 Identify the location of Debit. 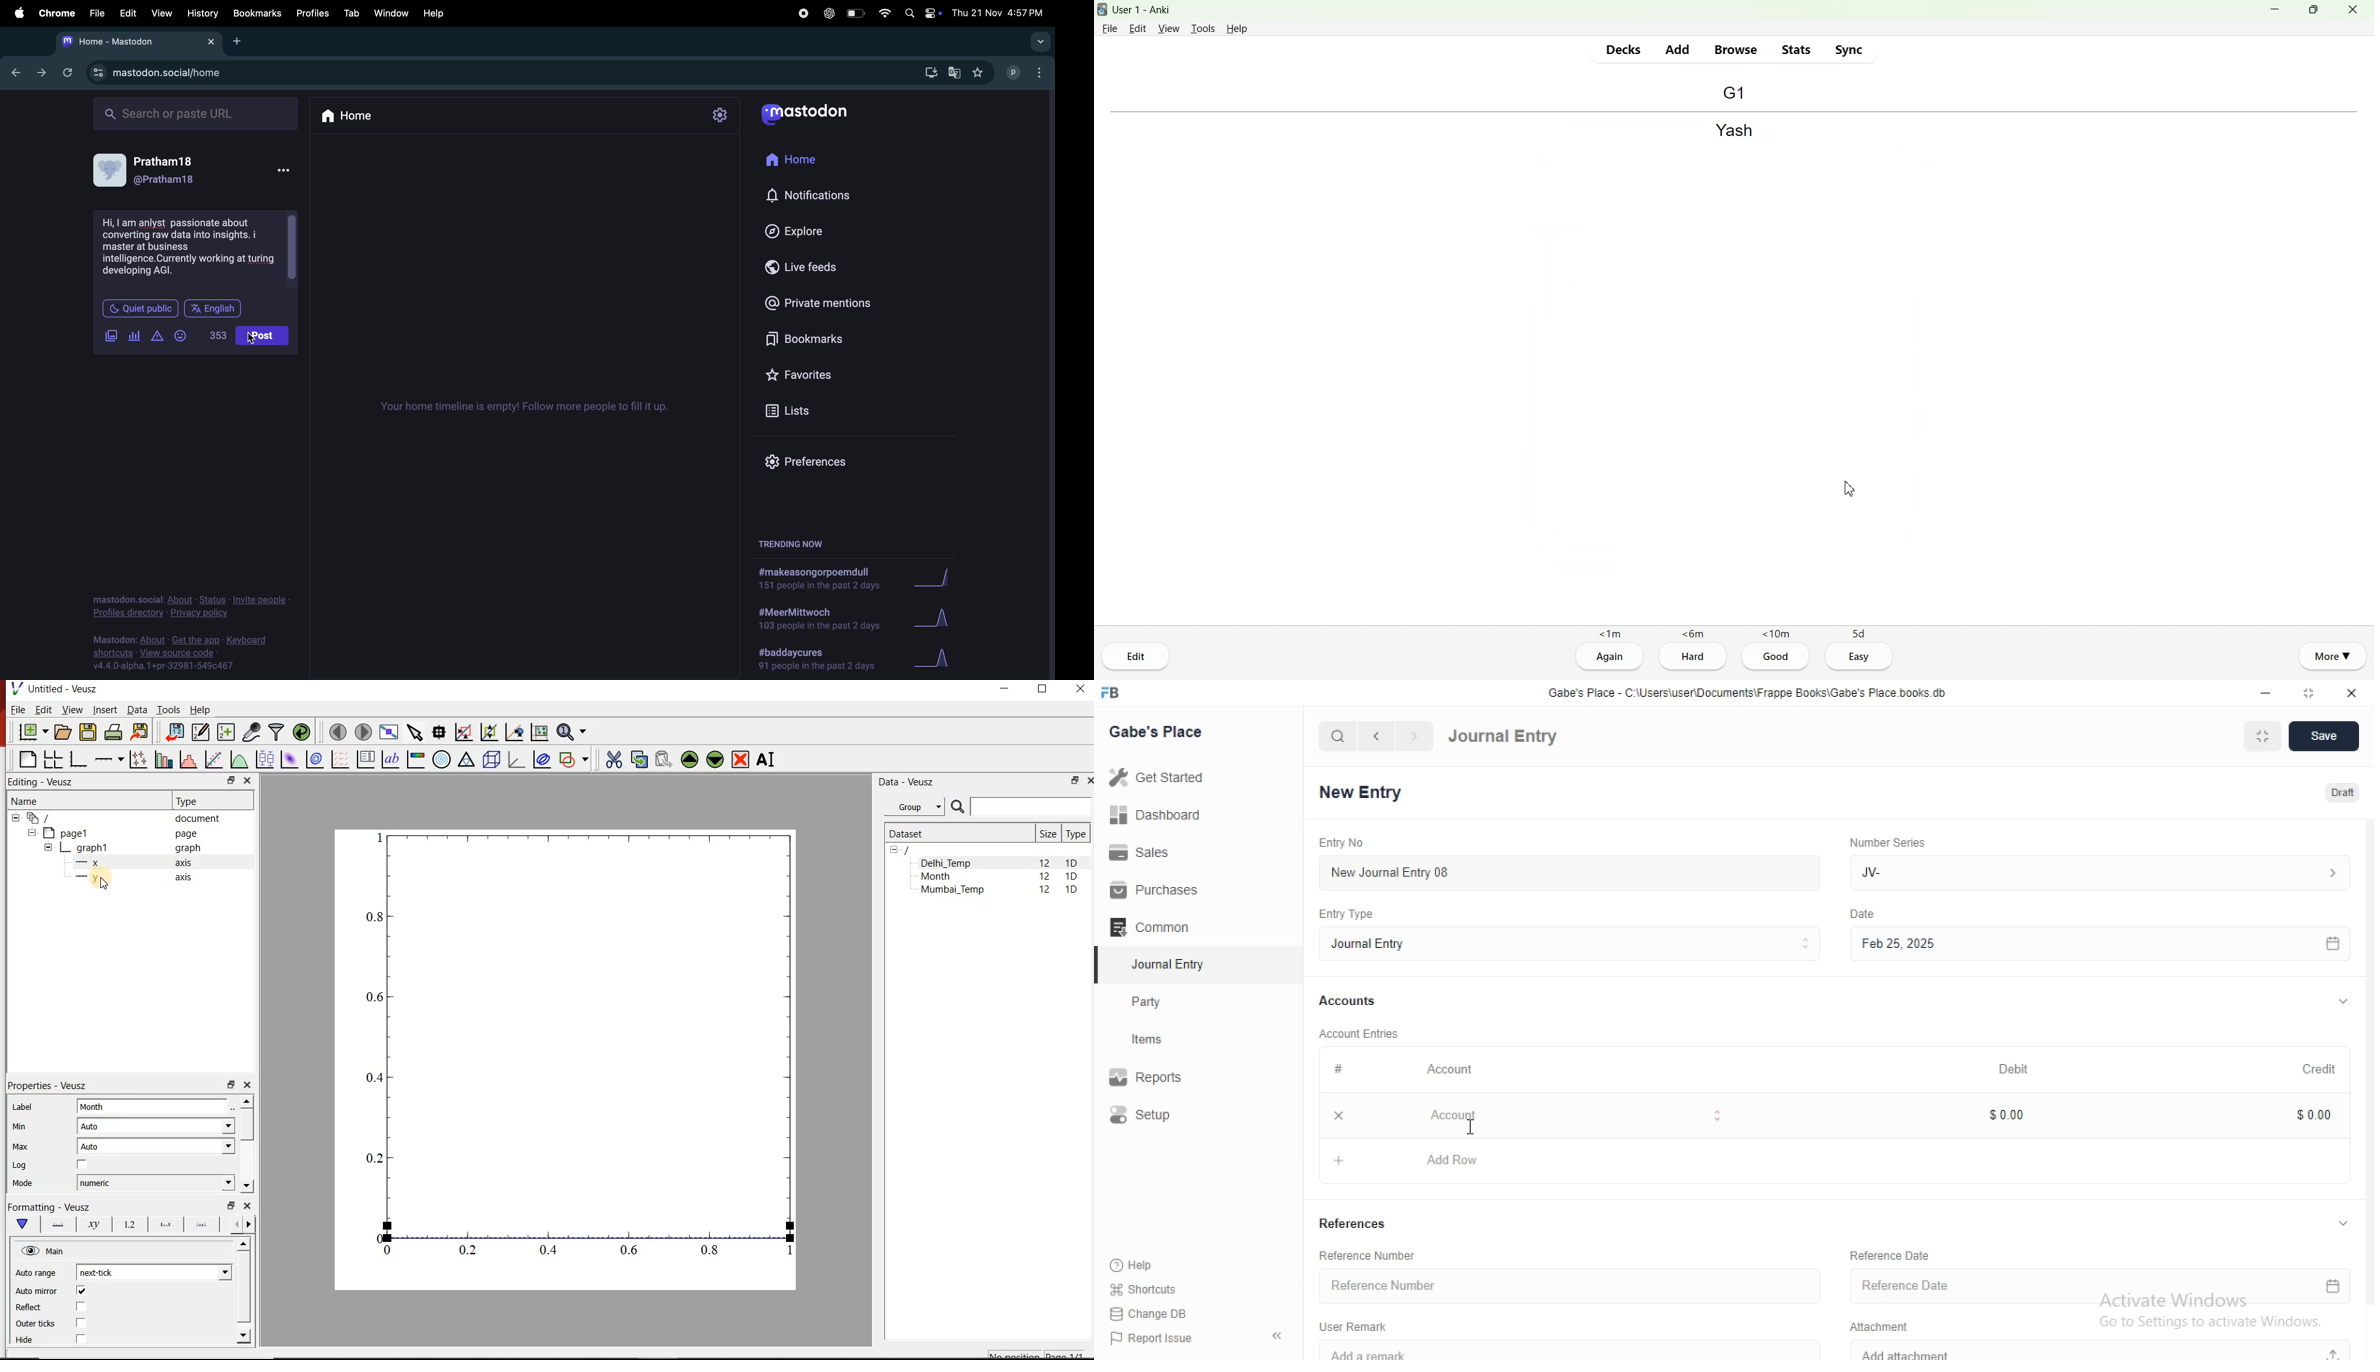
(2013, 1068).